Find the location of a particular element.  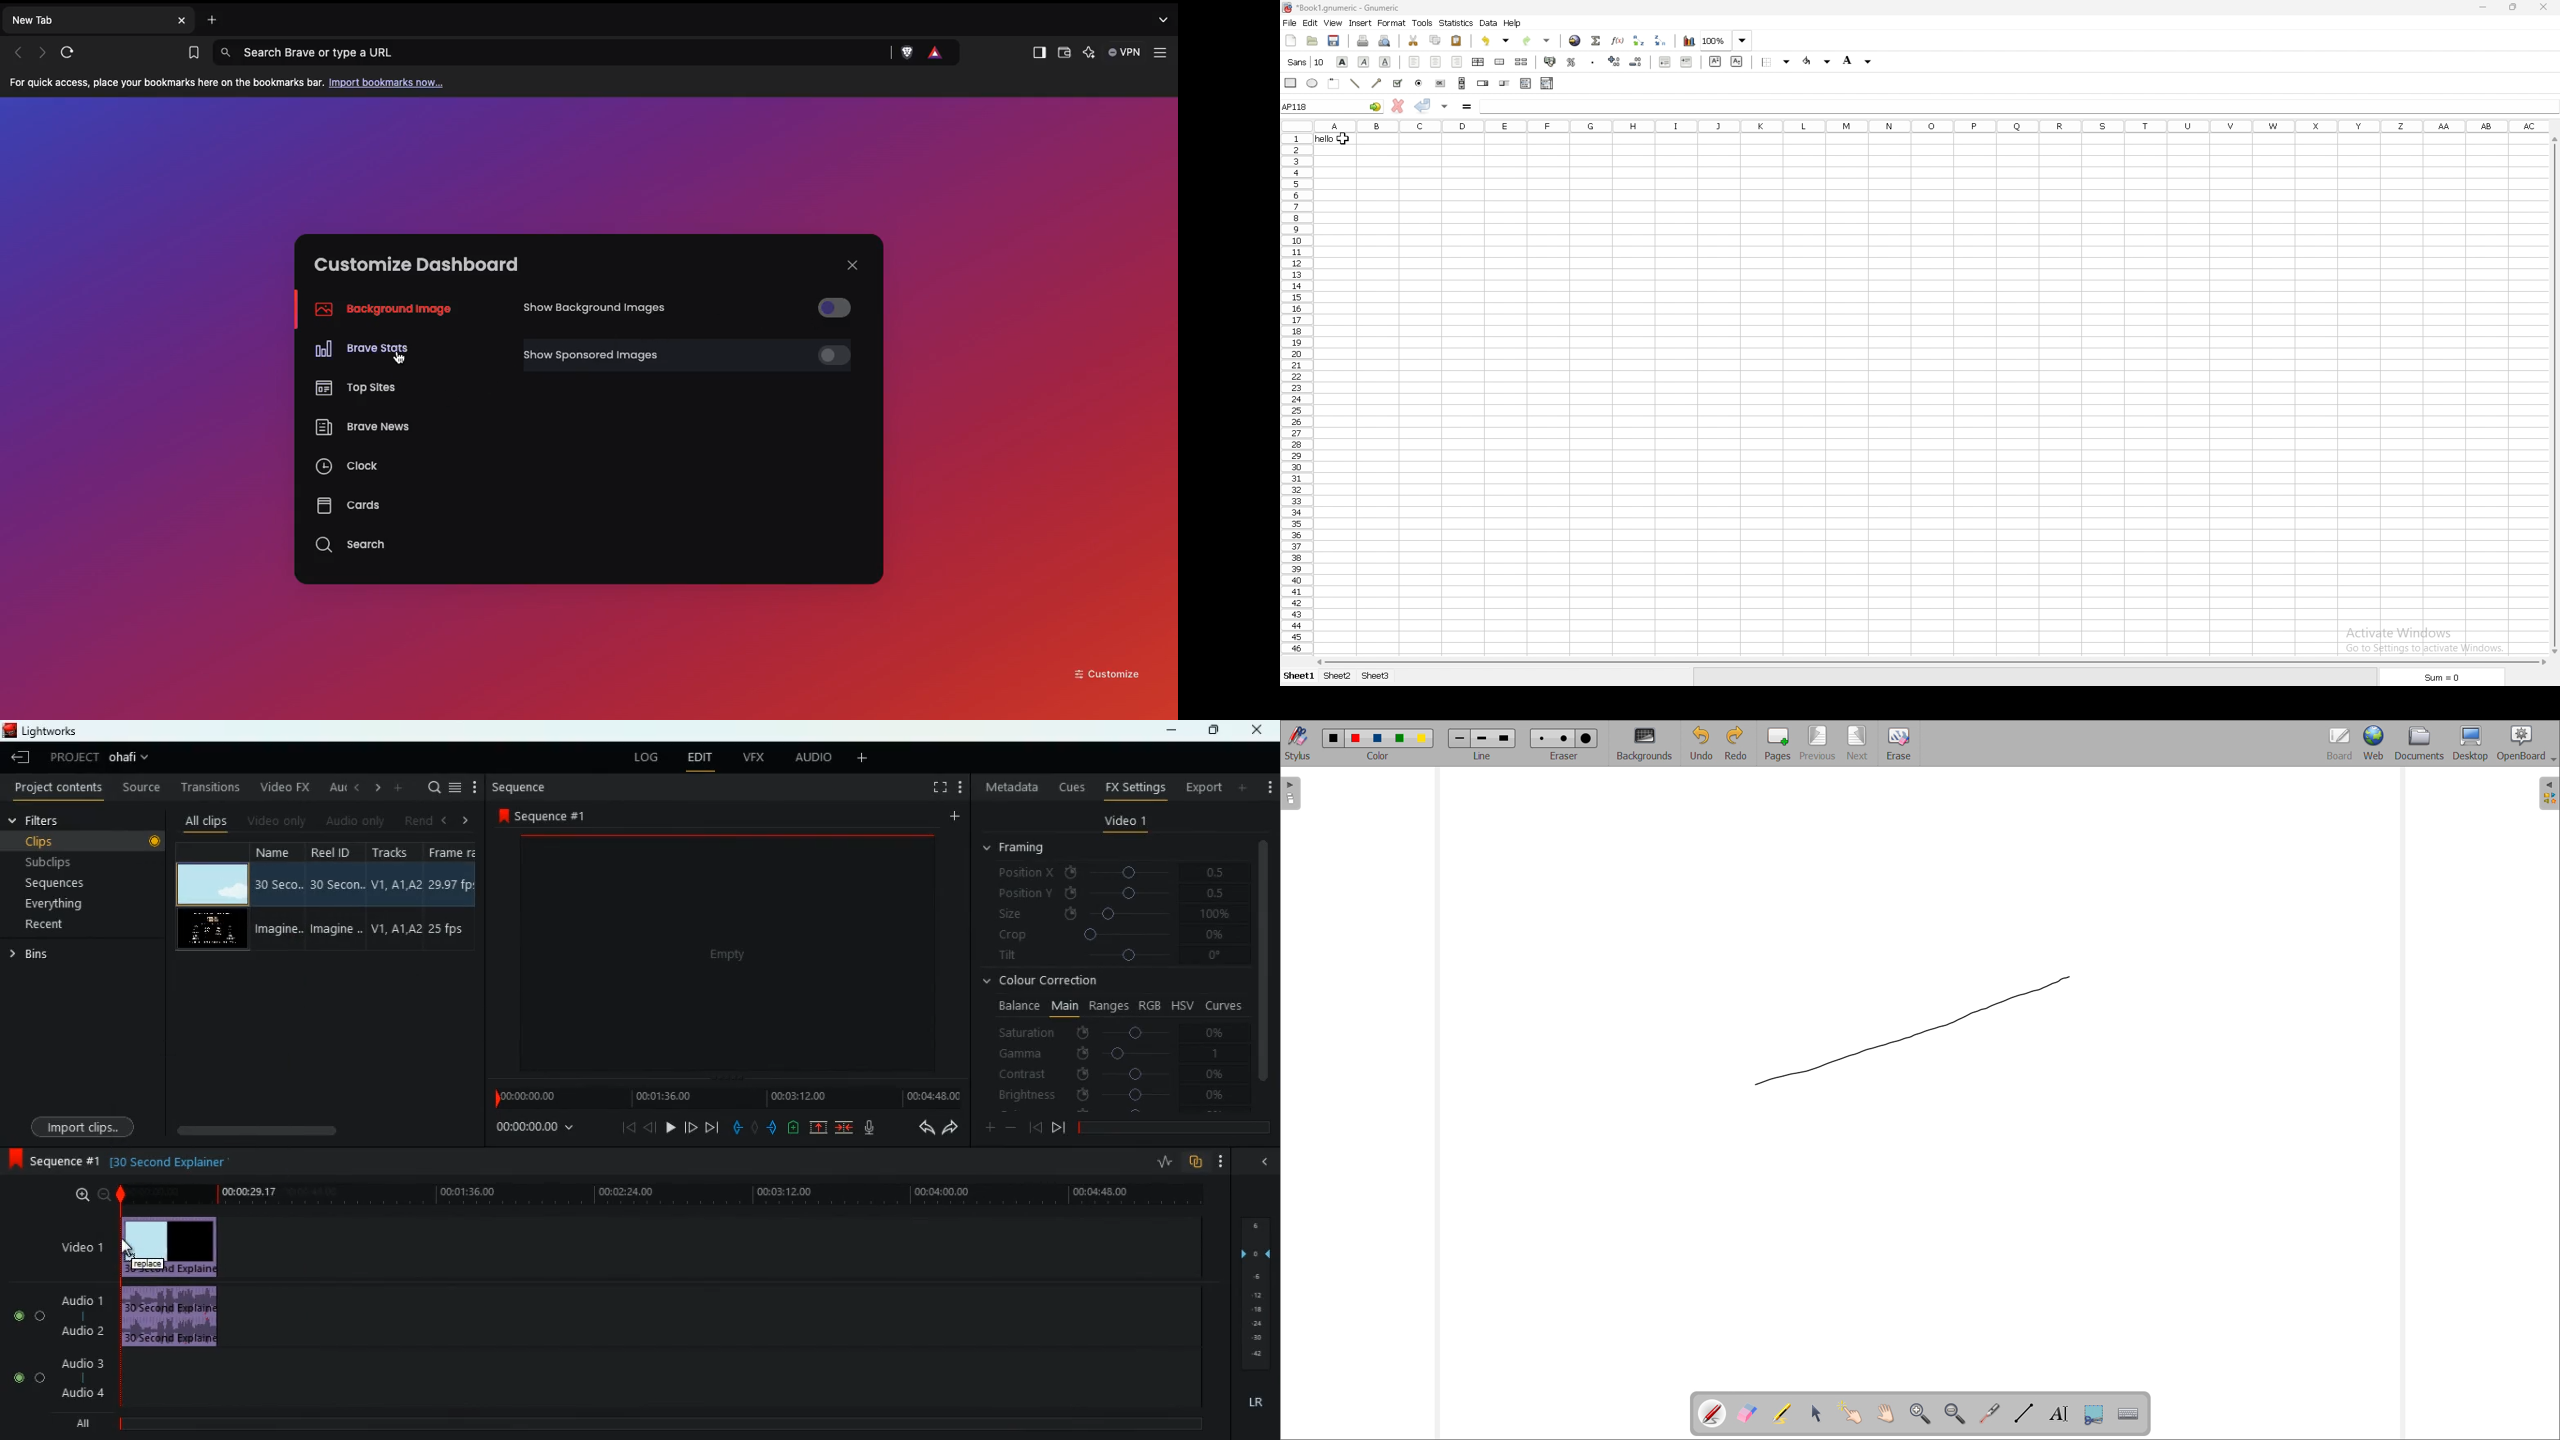

left align is located at coordinates (1416, 61).